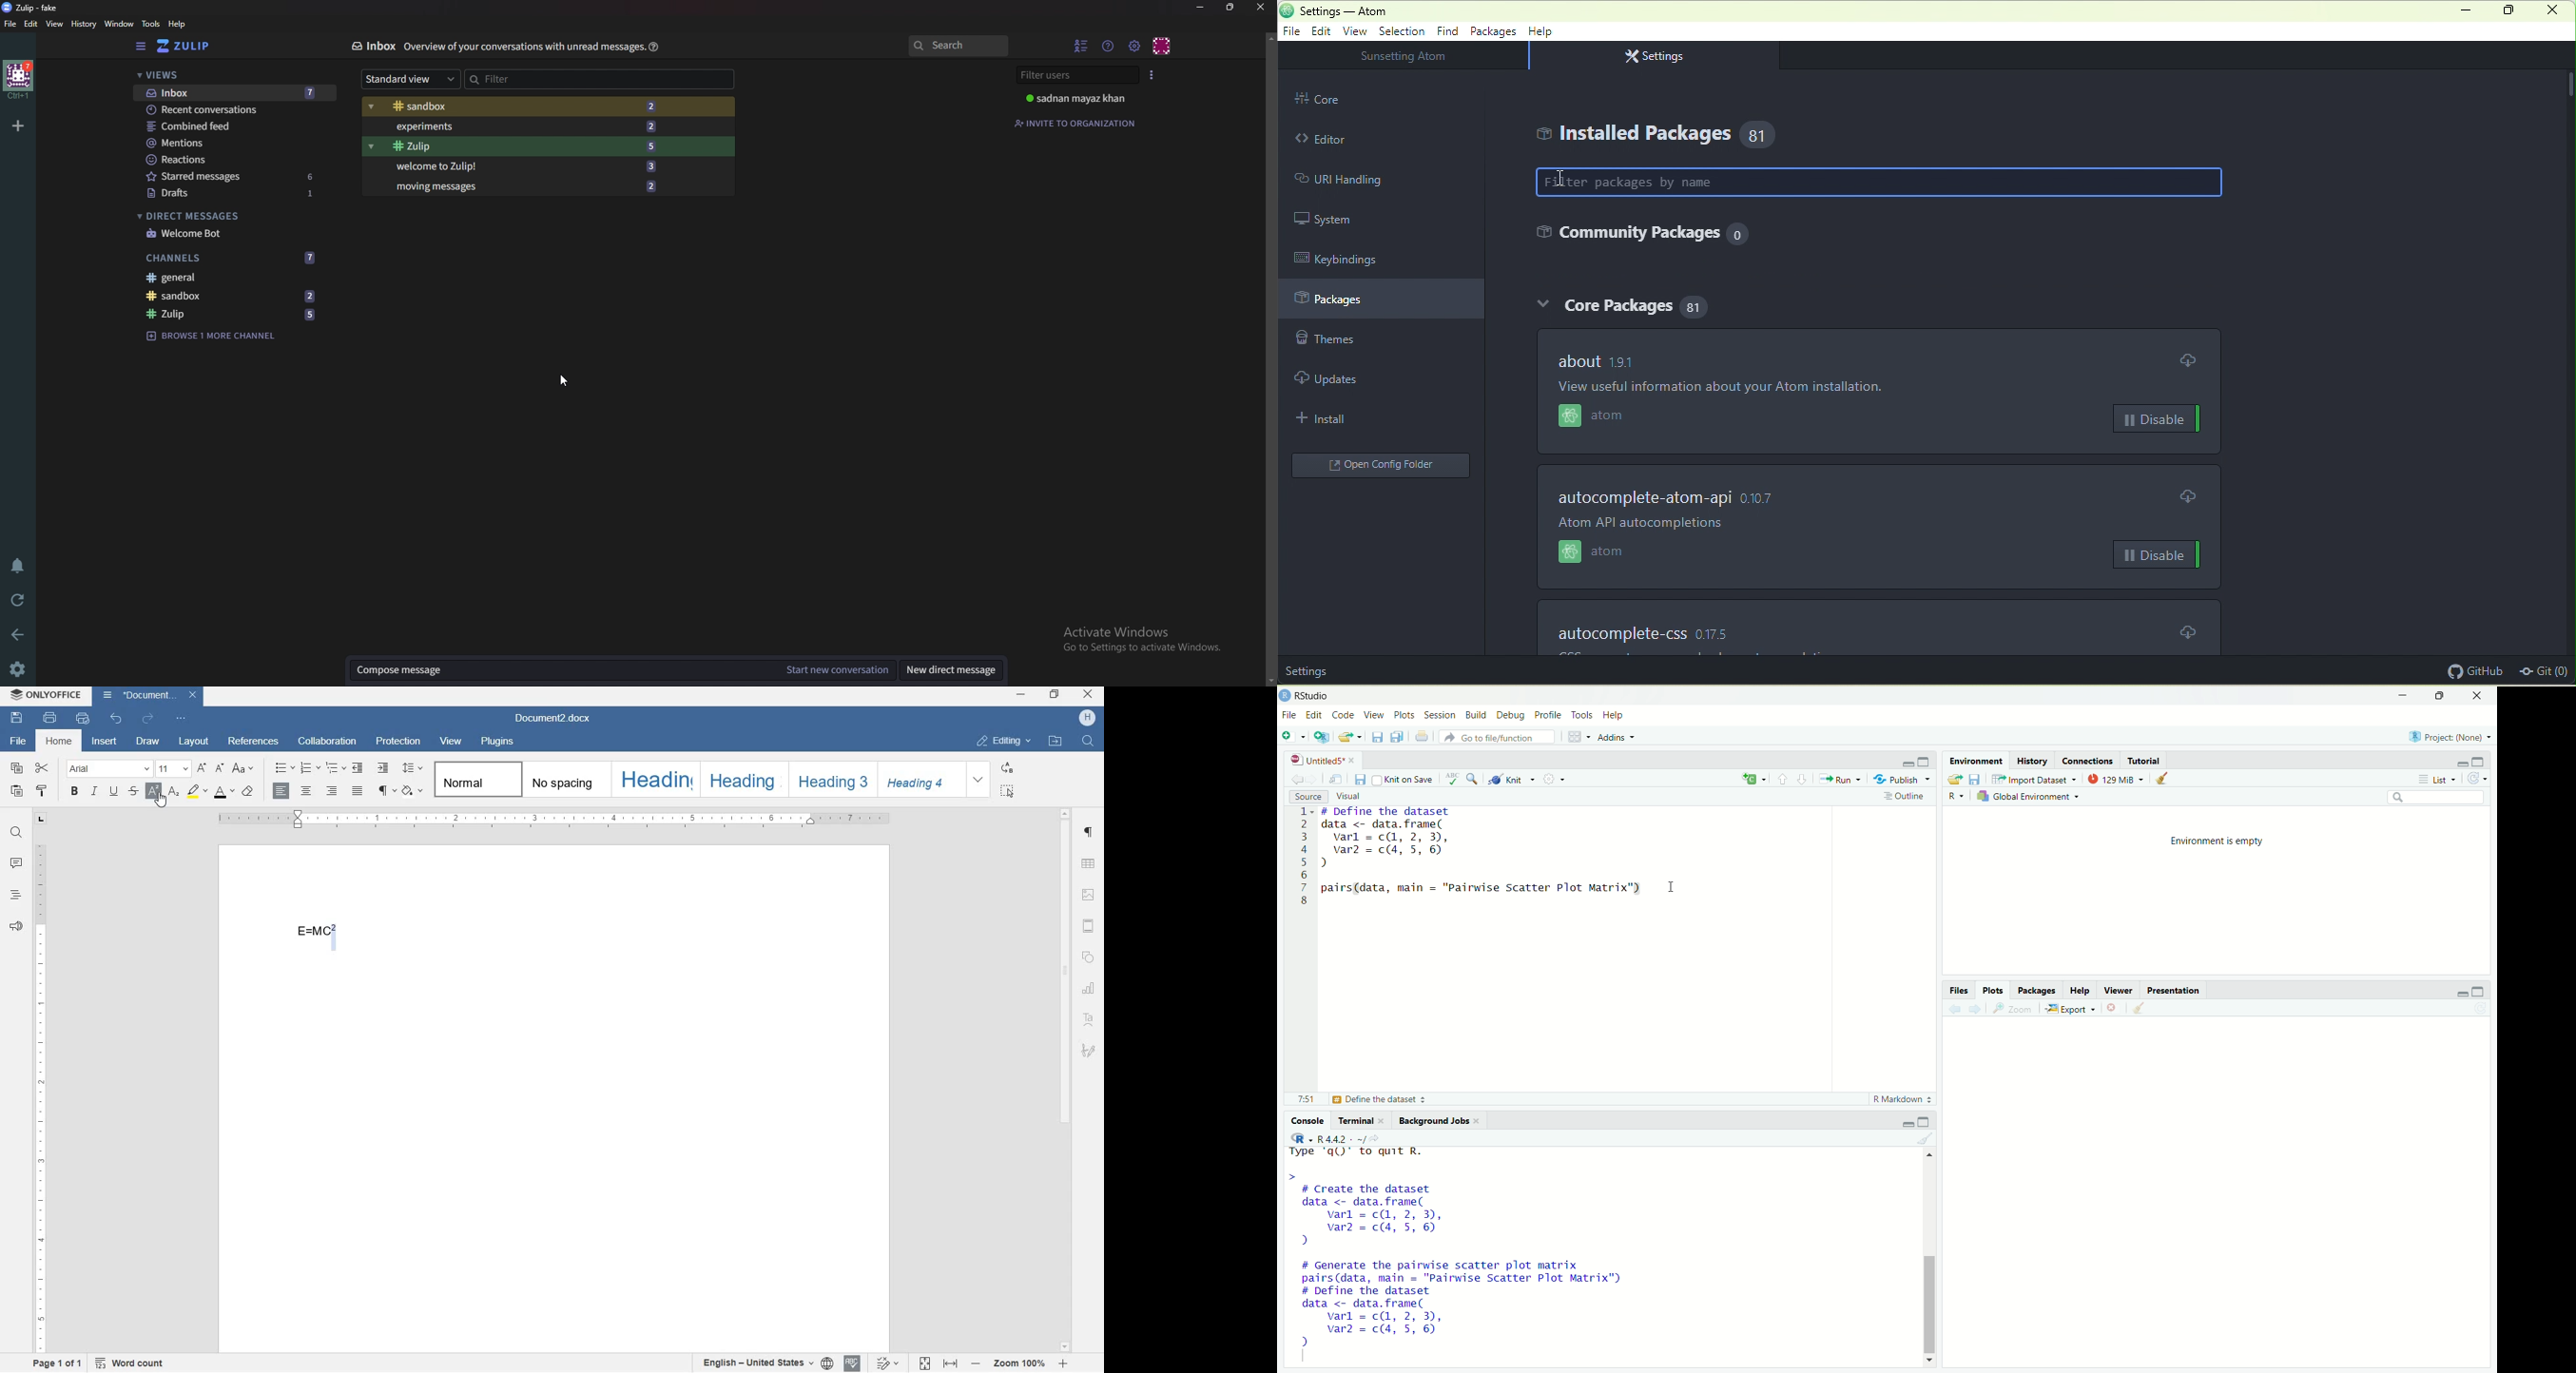 This screenshot has width=2576, height=1400. What do you see at coordinates (2451, 737) in the screenshot?
I see `Project (Note)` at bounding box center [2451, 737].